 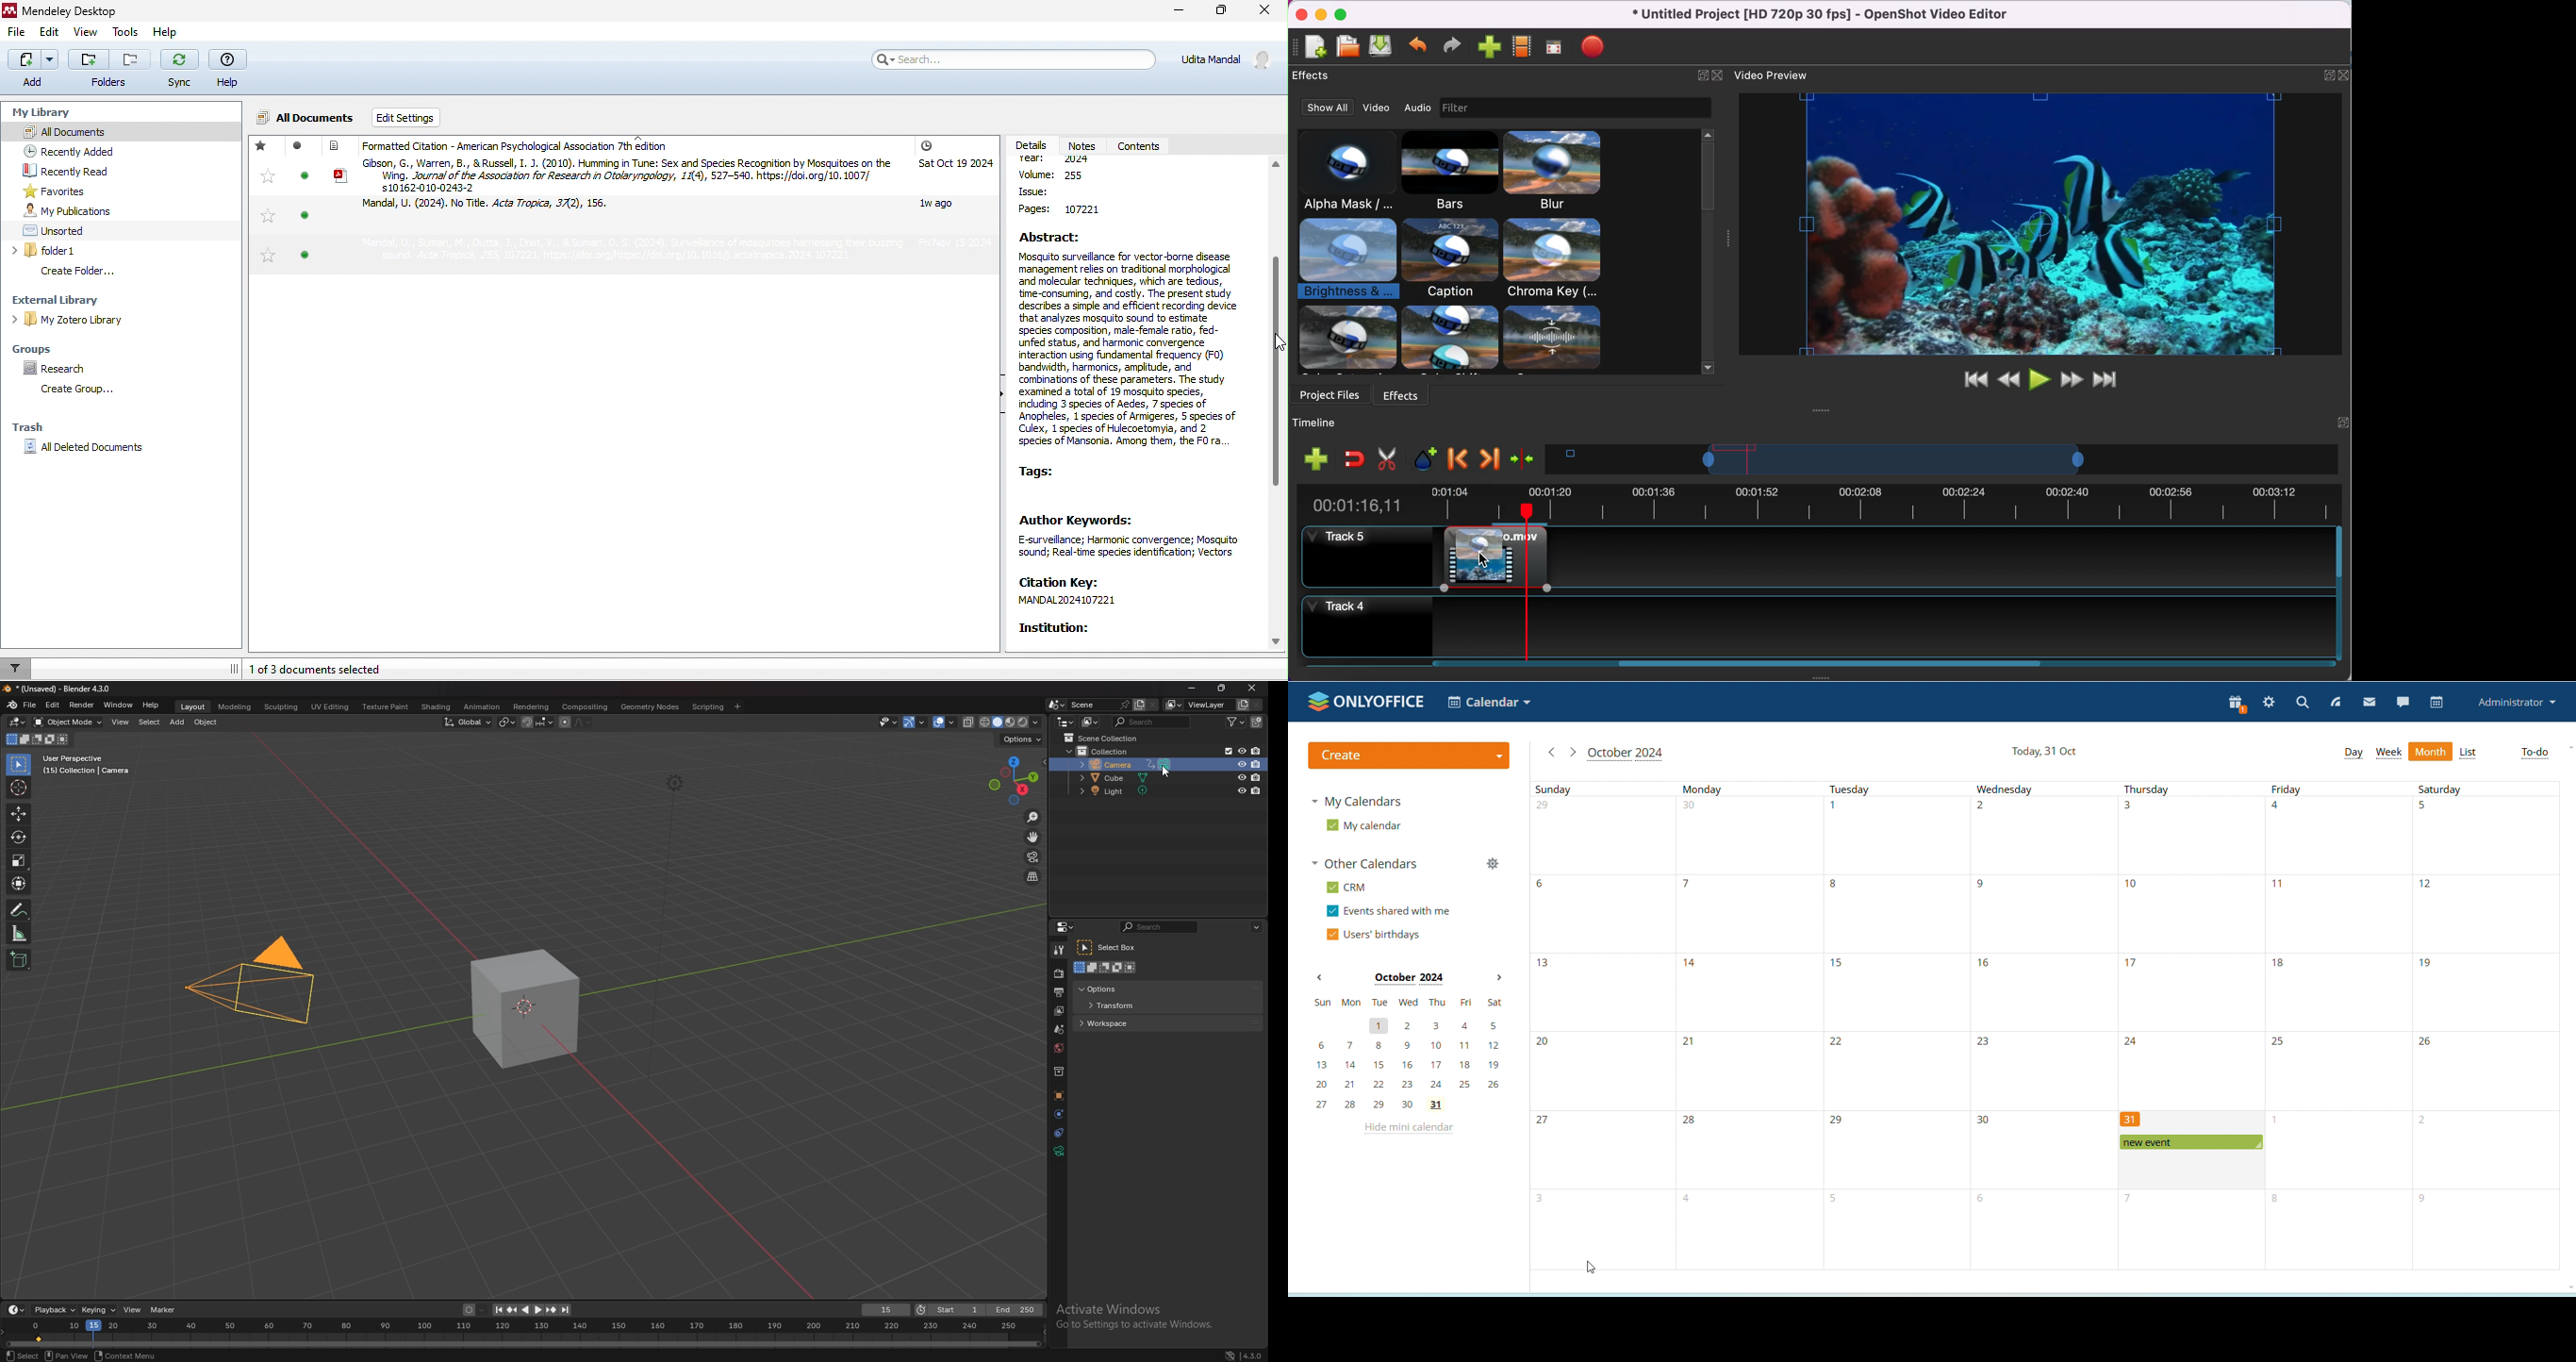 What do you see at coordinates (118, 705) in the screenshot?
I see `window` at bounding box center [118, 705].